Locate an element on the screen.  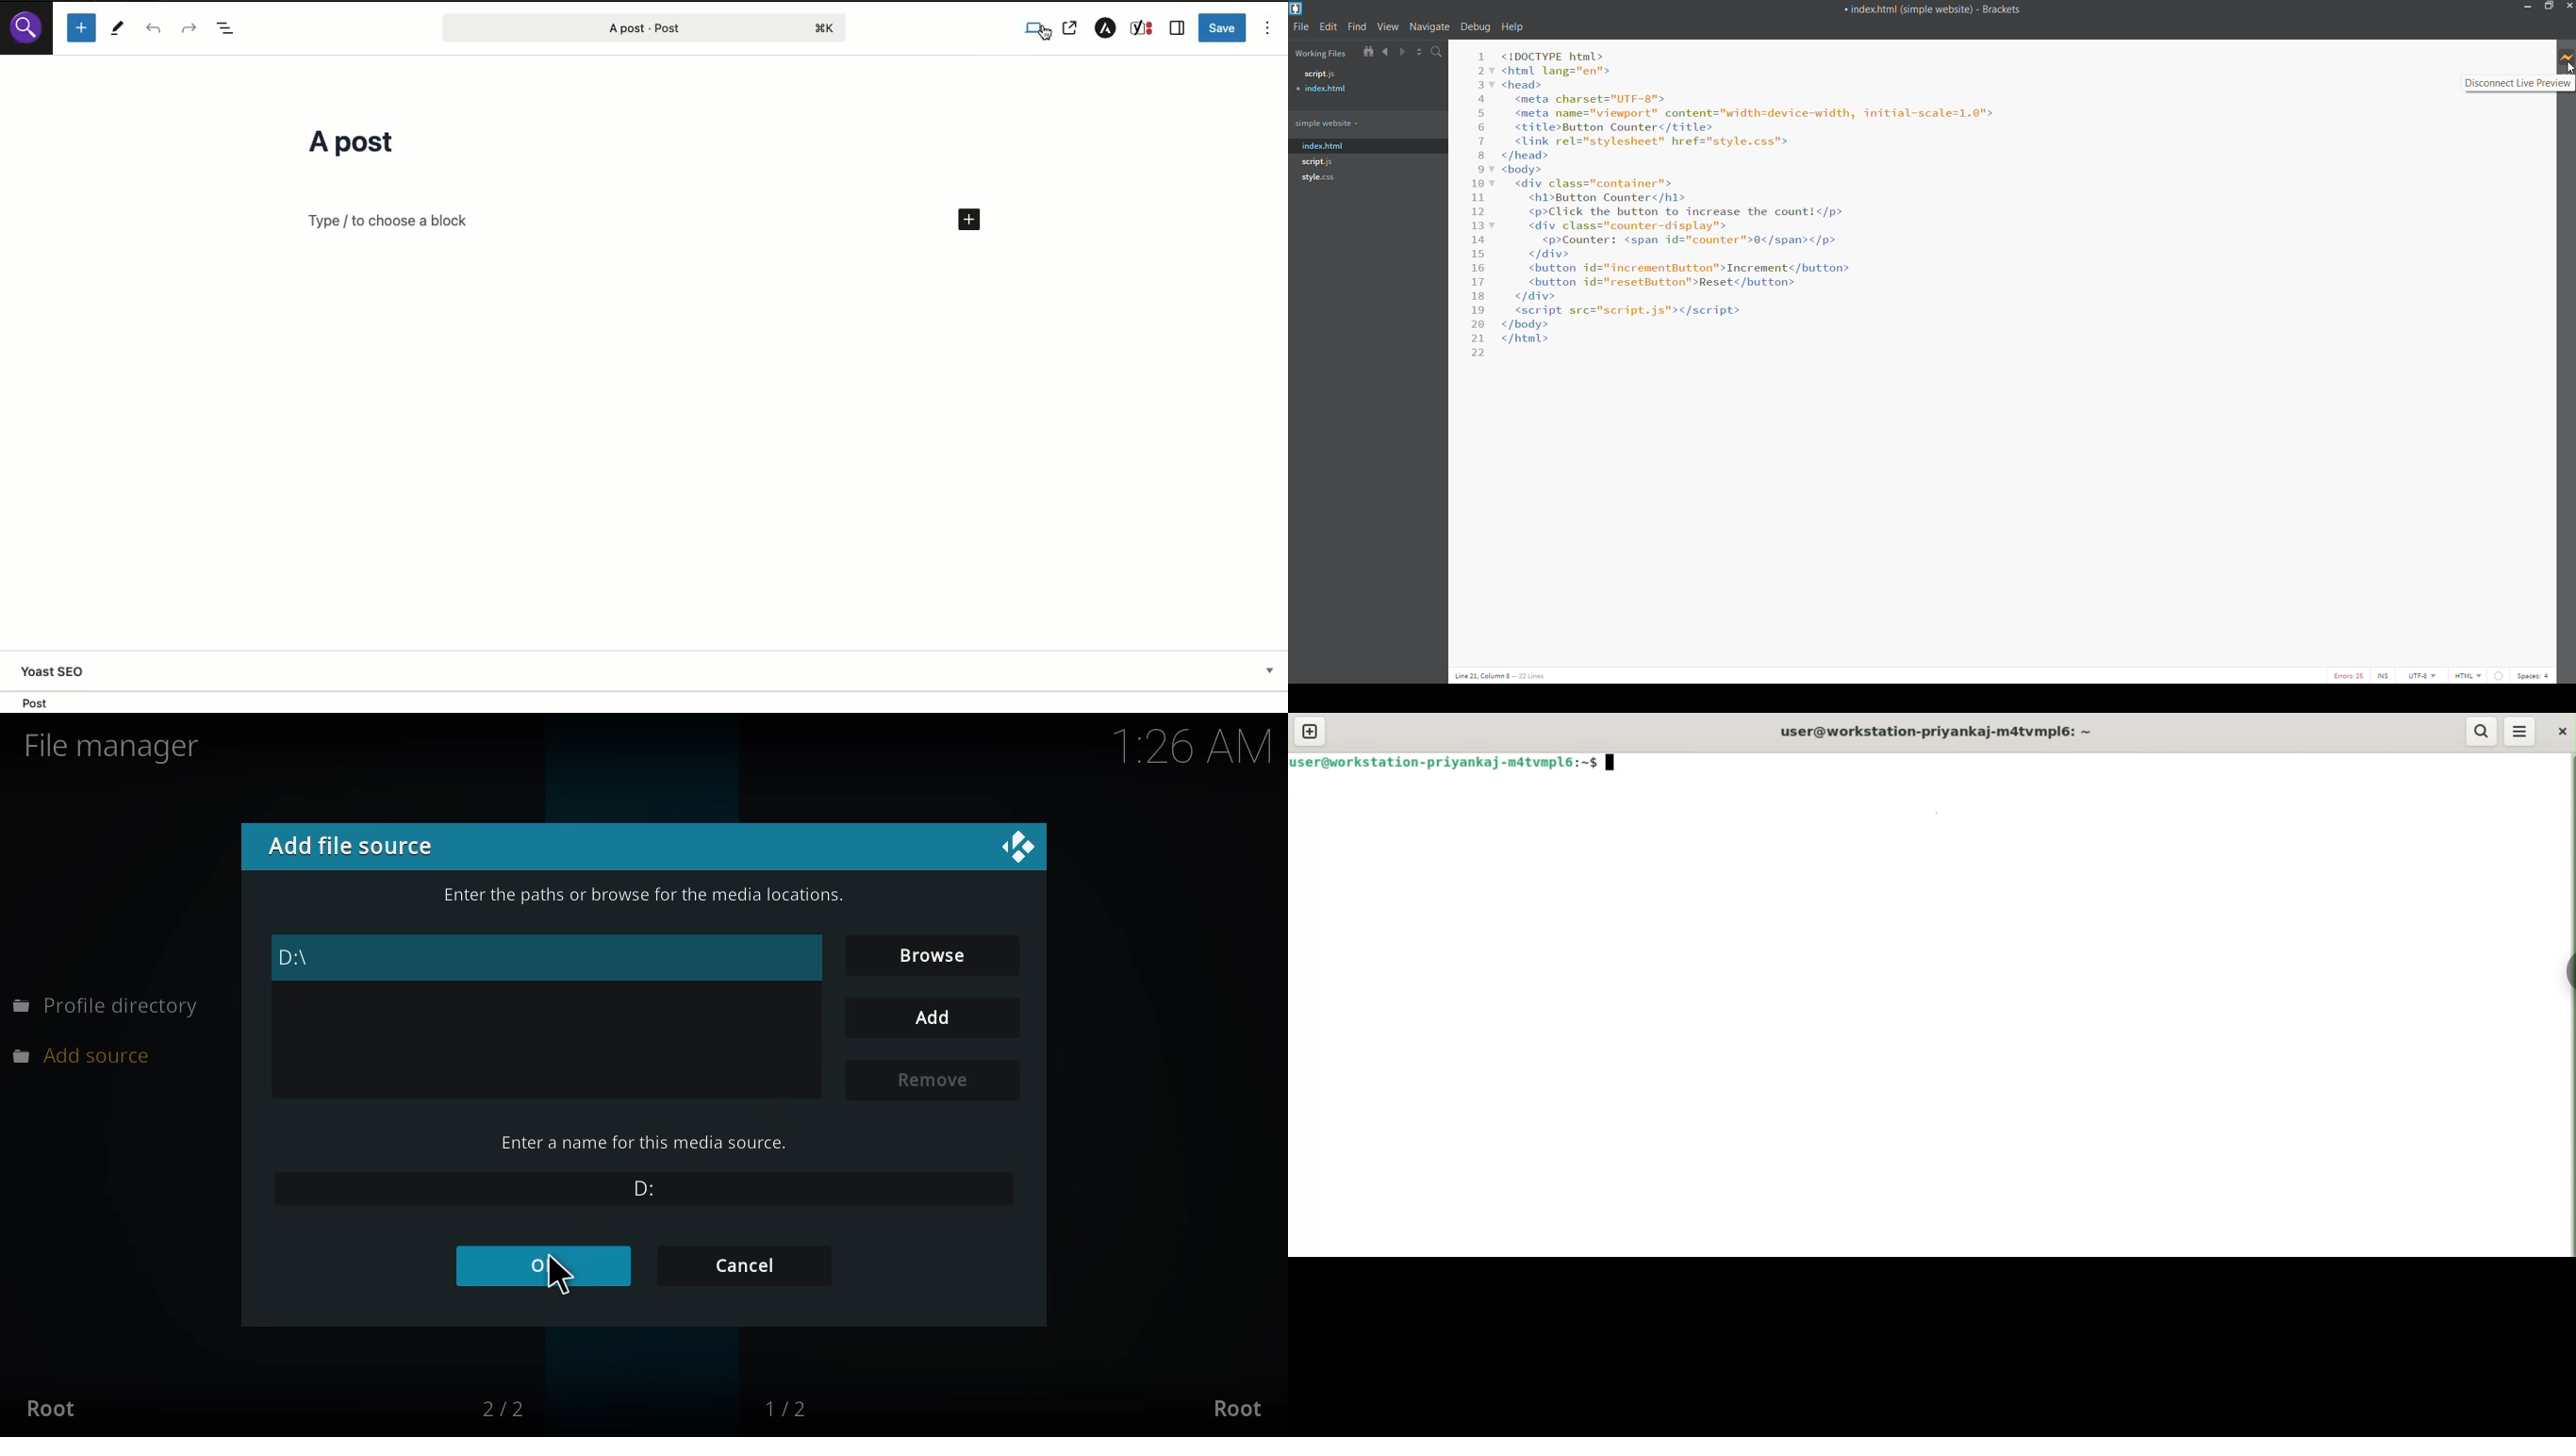
user@workstation-priyankaj-m4tvmpl6:~$ is located at coordinates (1444, 762).